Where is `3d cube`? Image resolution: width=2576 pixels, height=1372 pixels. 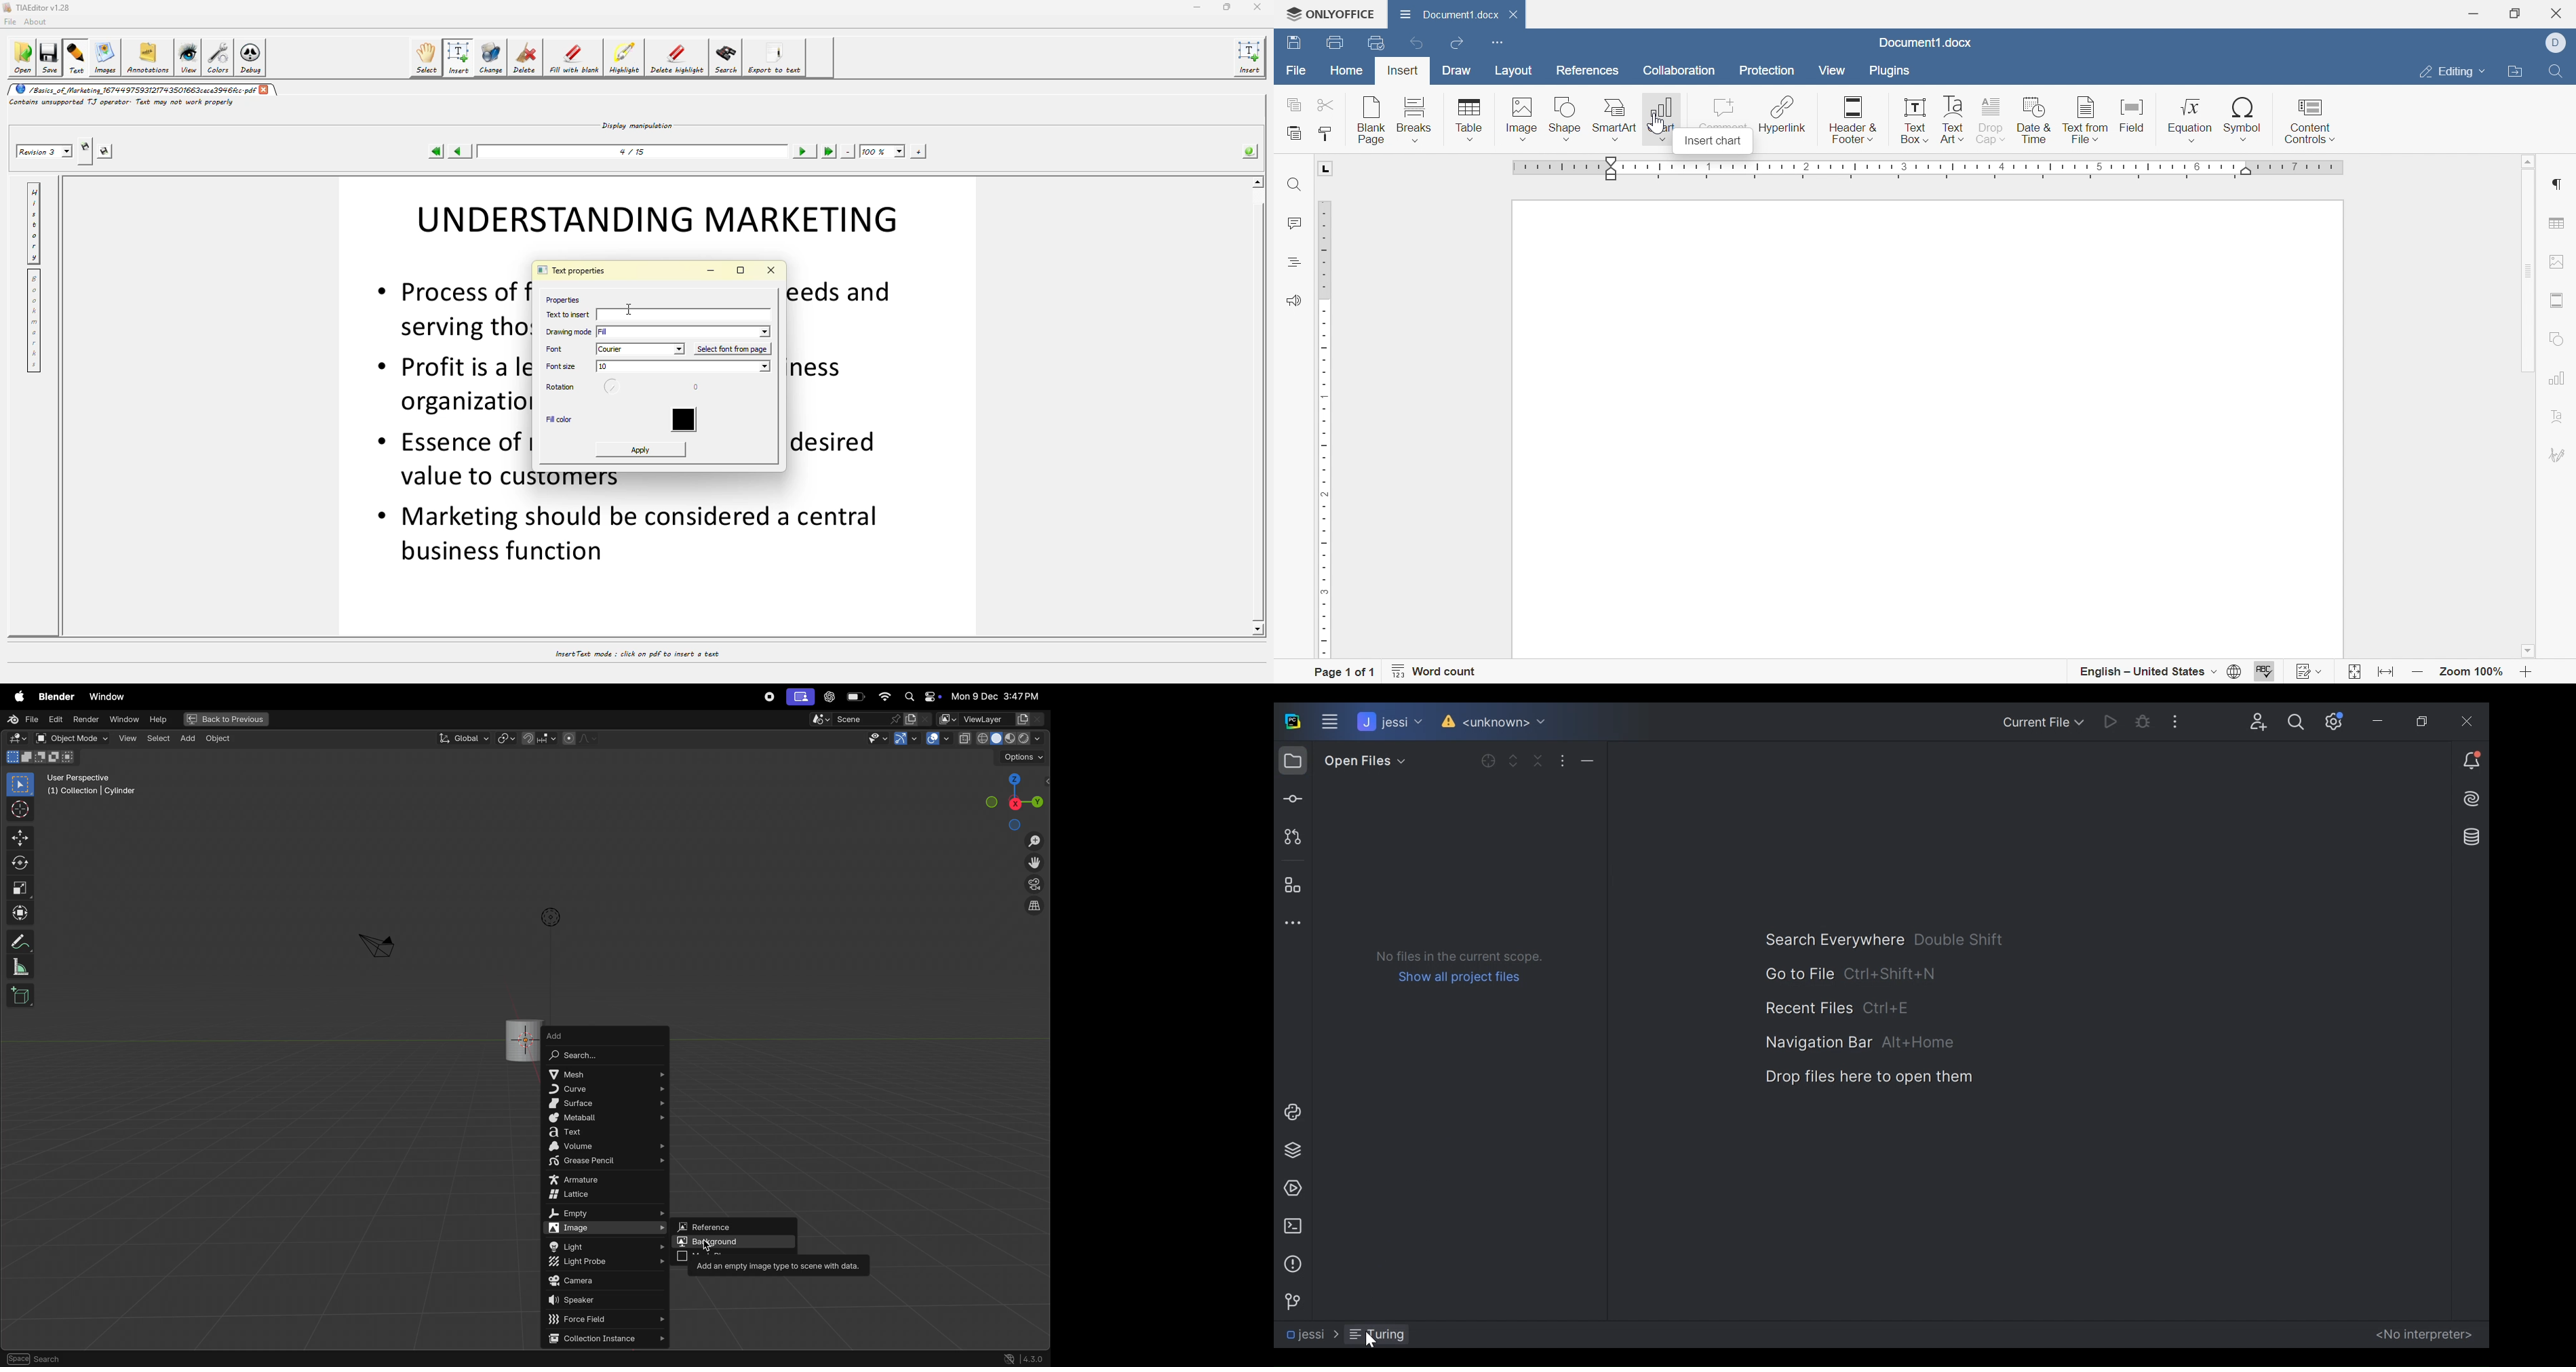 3d cube is located at coordinates (21, 996).